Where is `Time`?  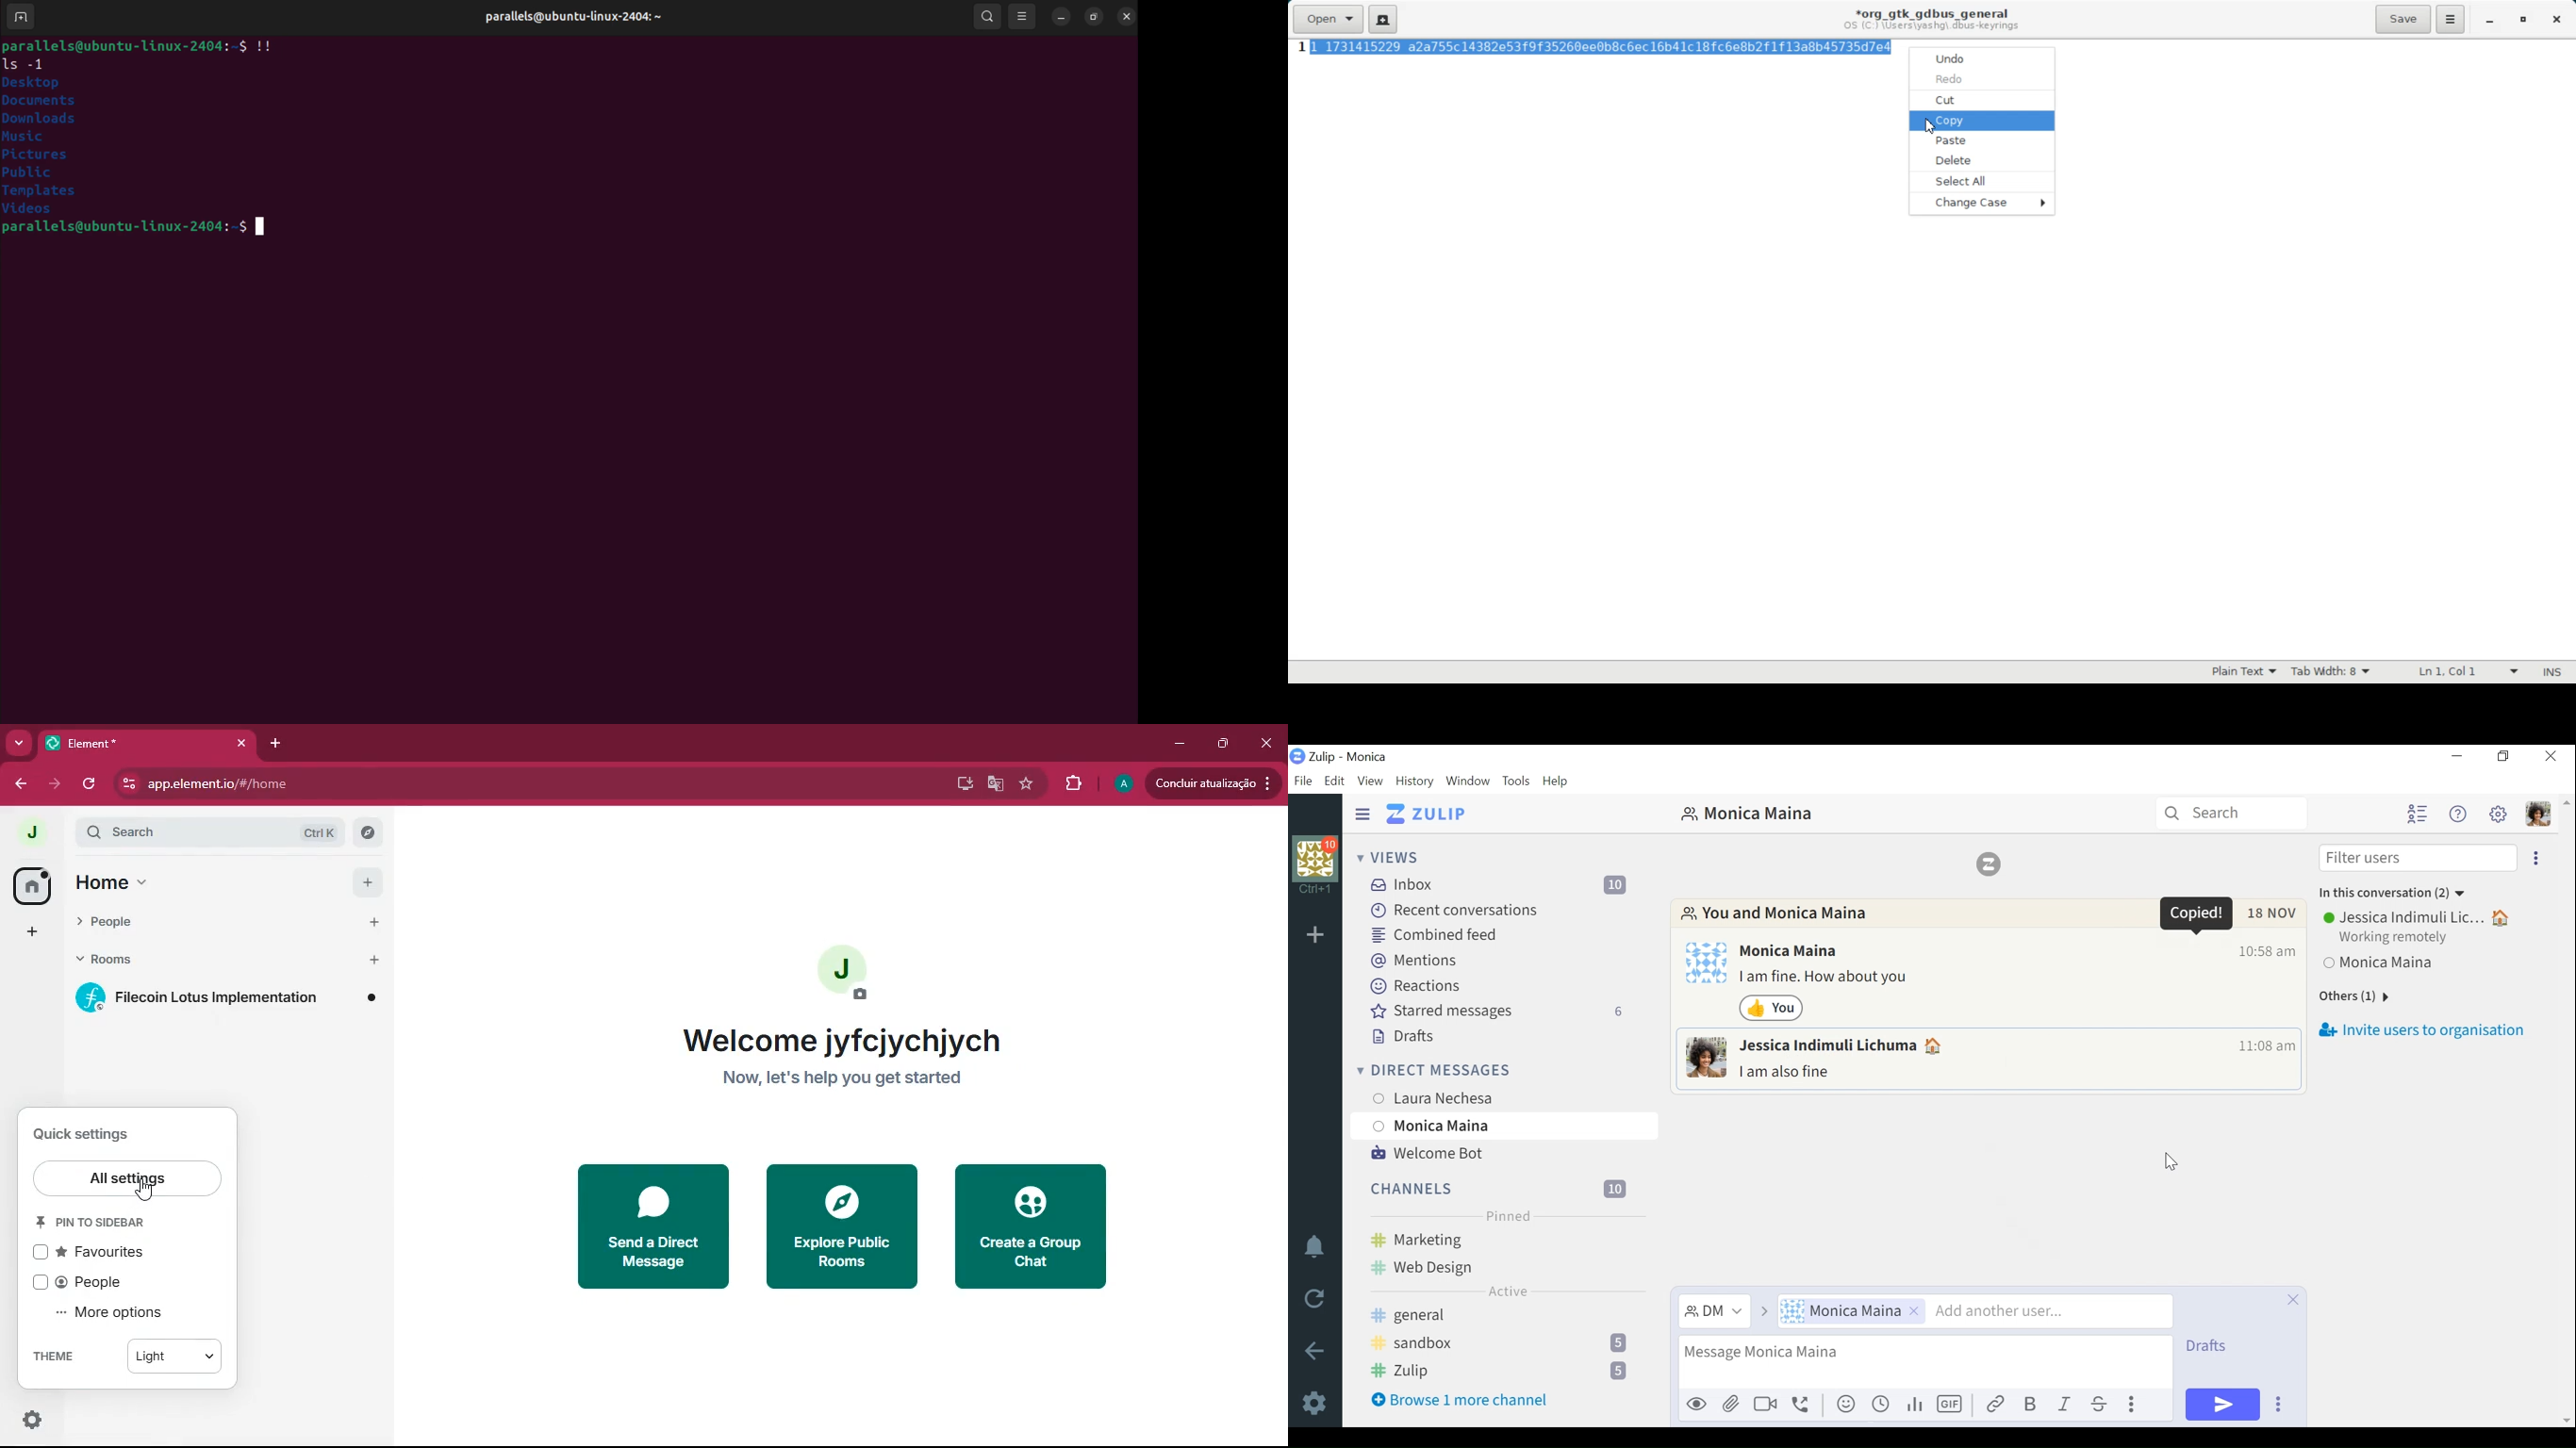
Time is located at coordinates (2266, 951).